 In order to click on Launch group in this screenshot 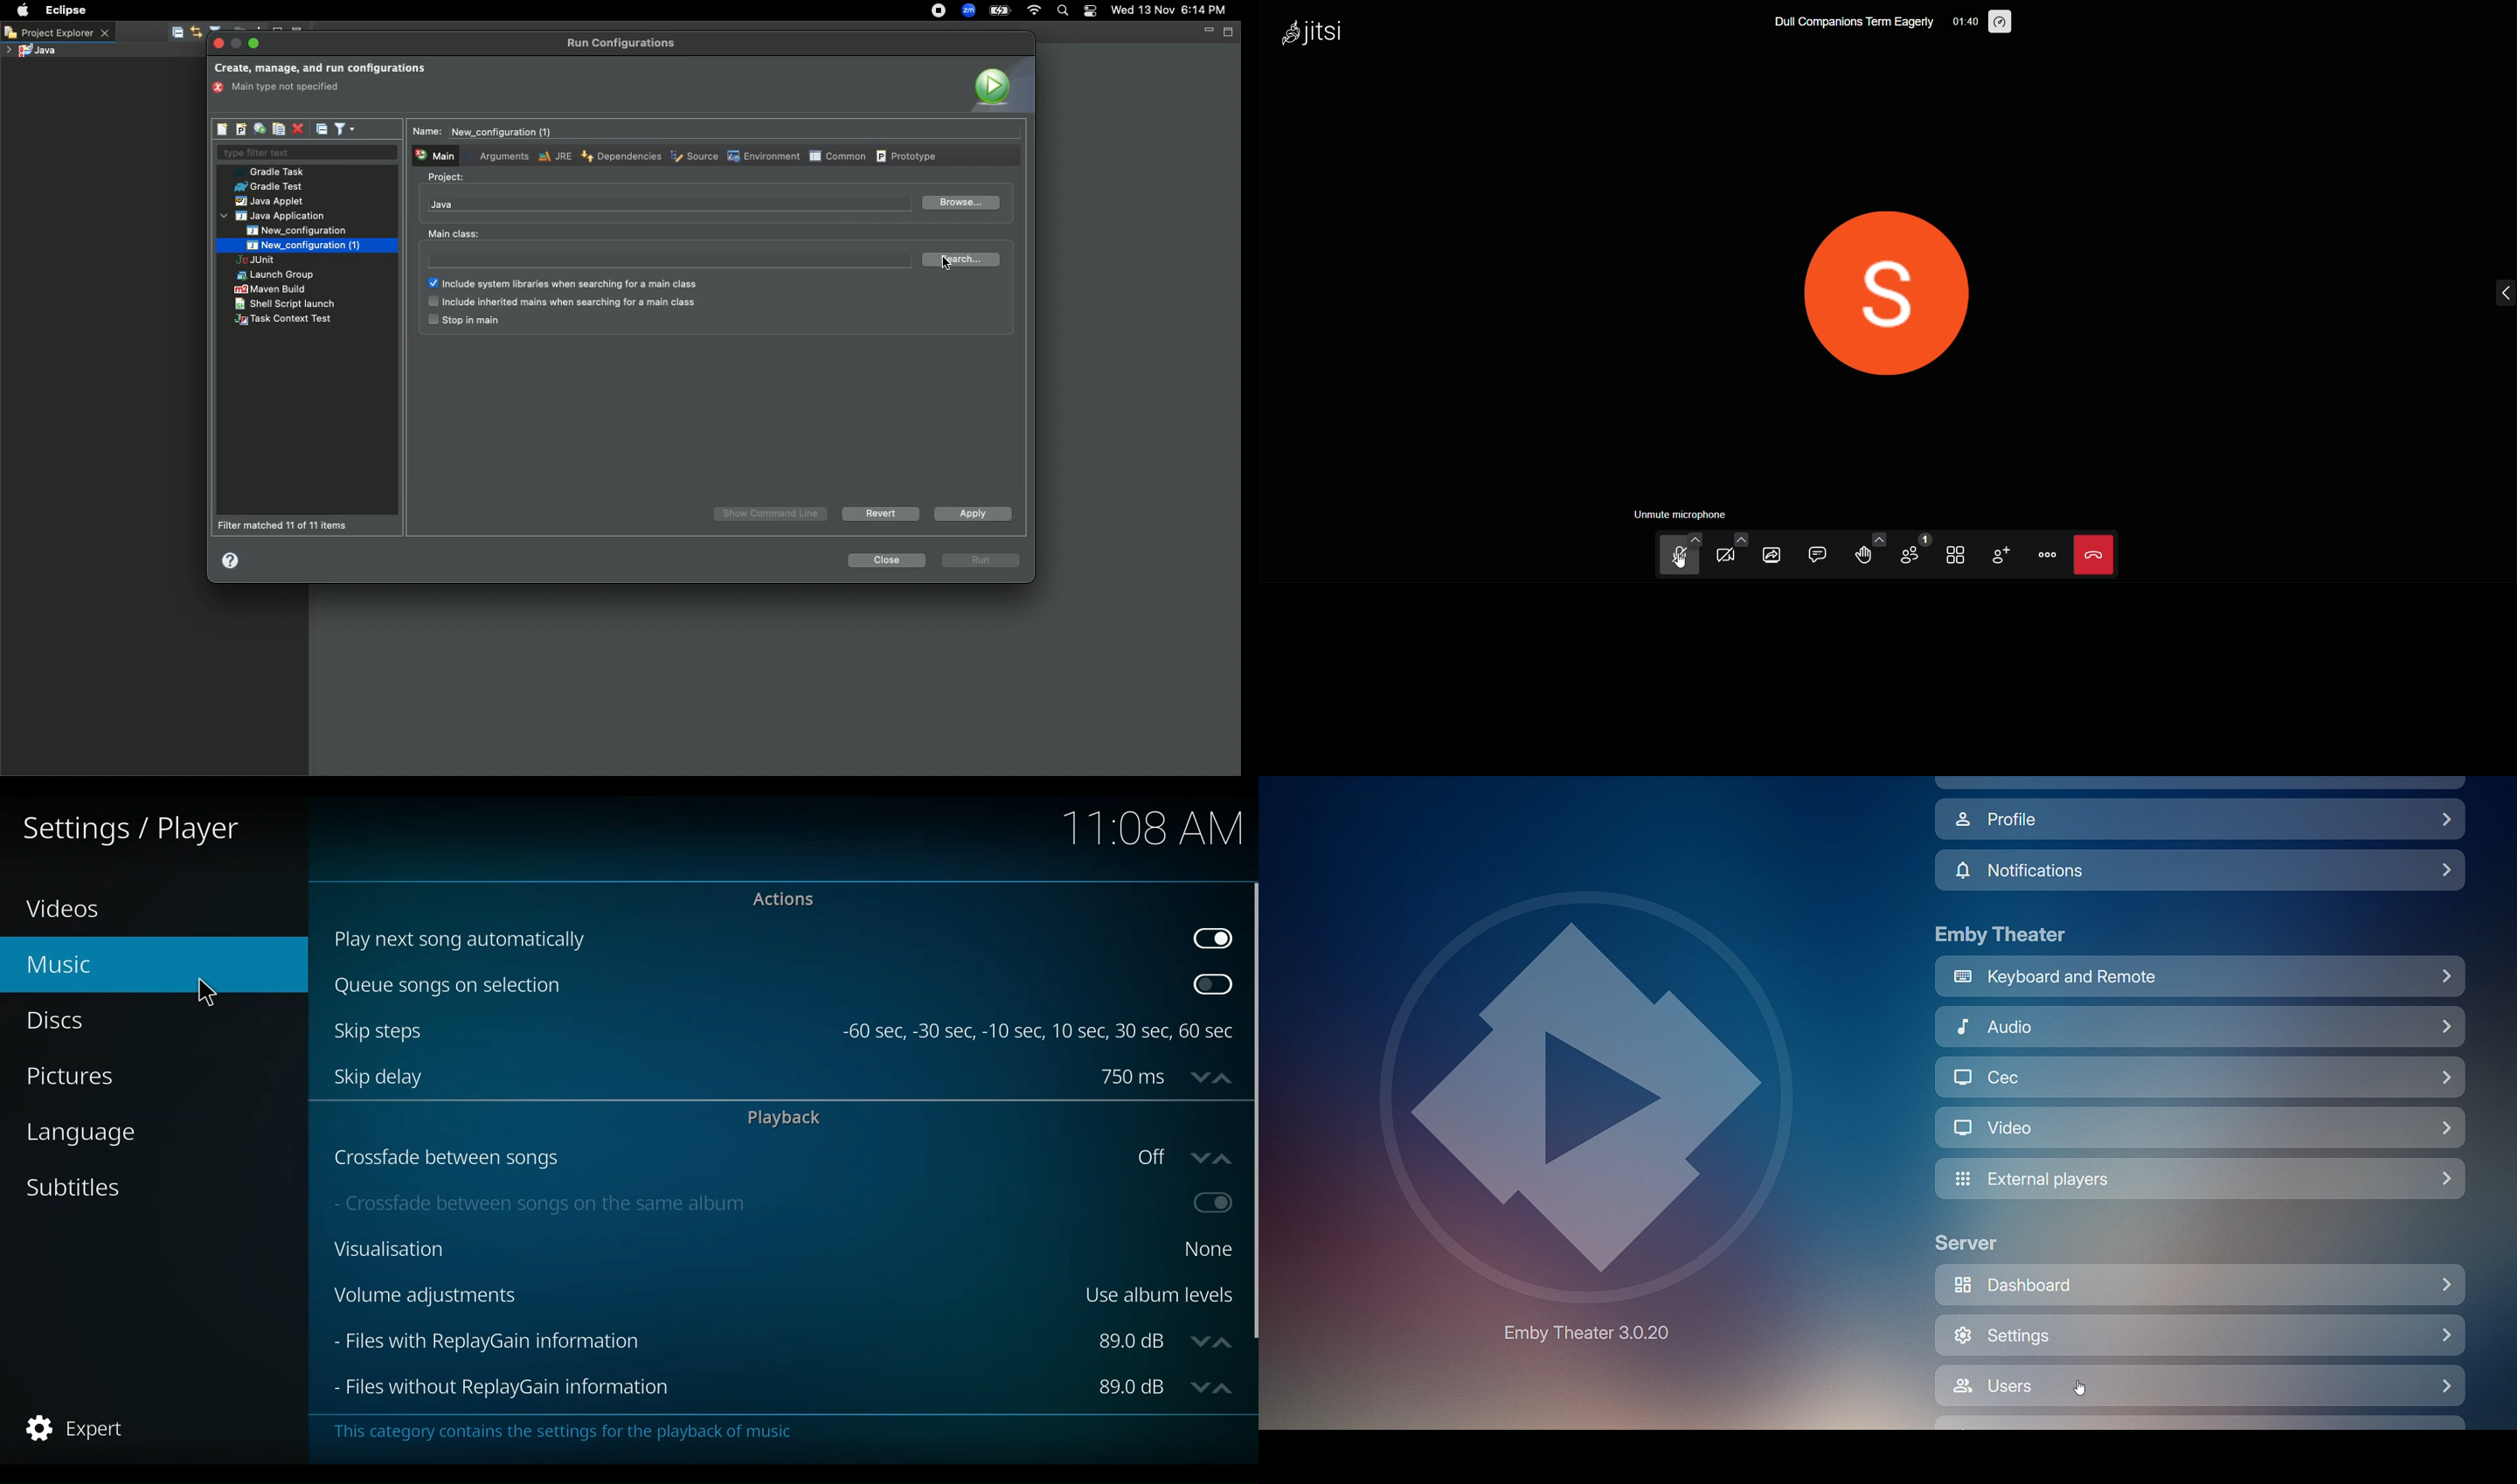, I will do `click(278, 275)`.